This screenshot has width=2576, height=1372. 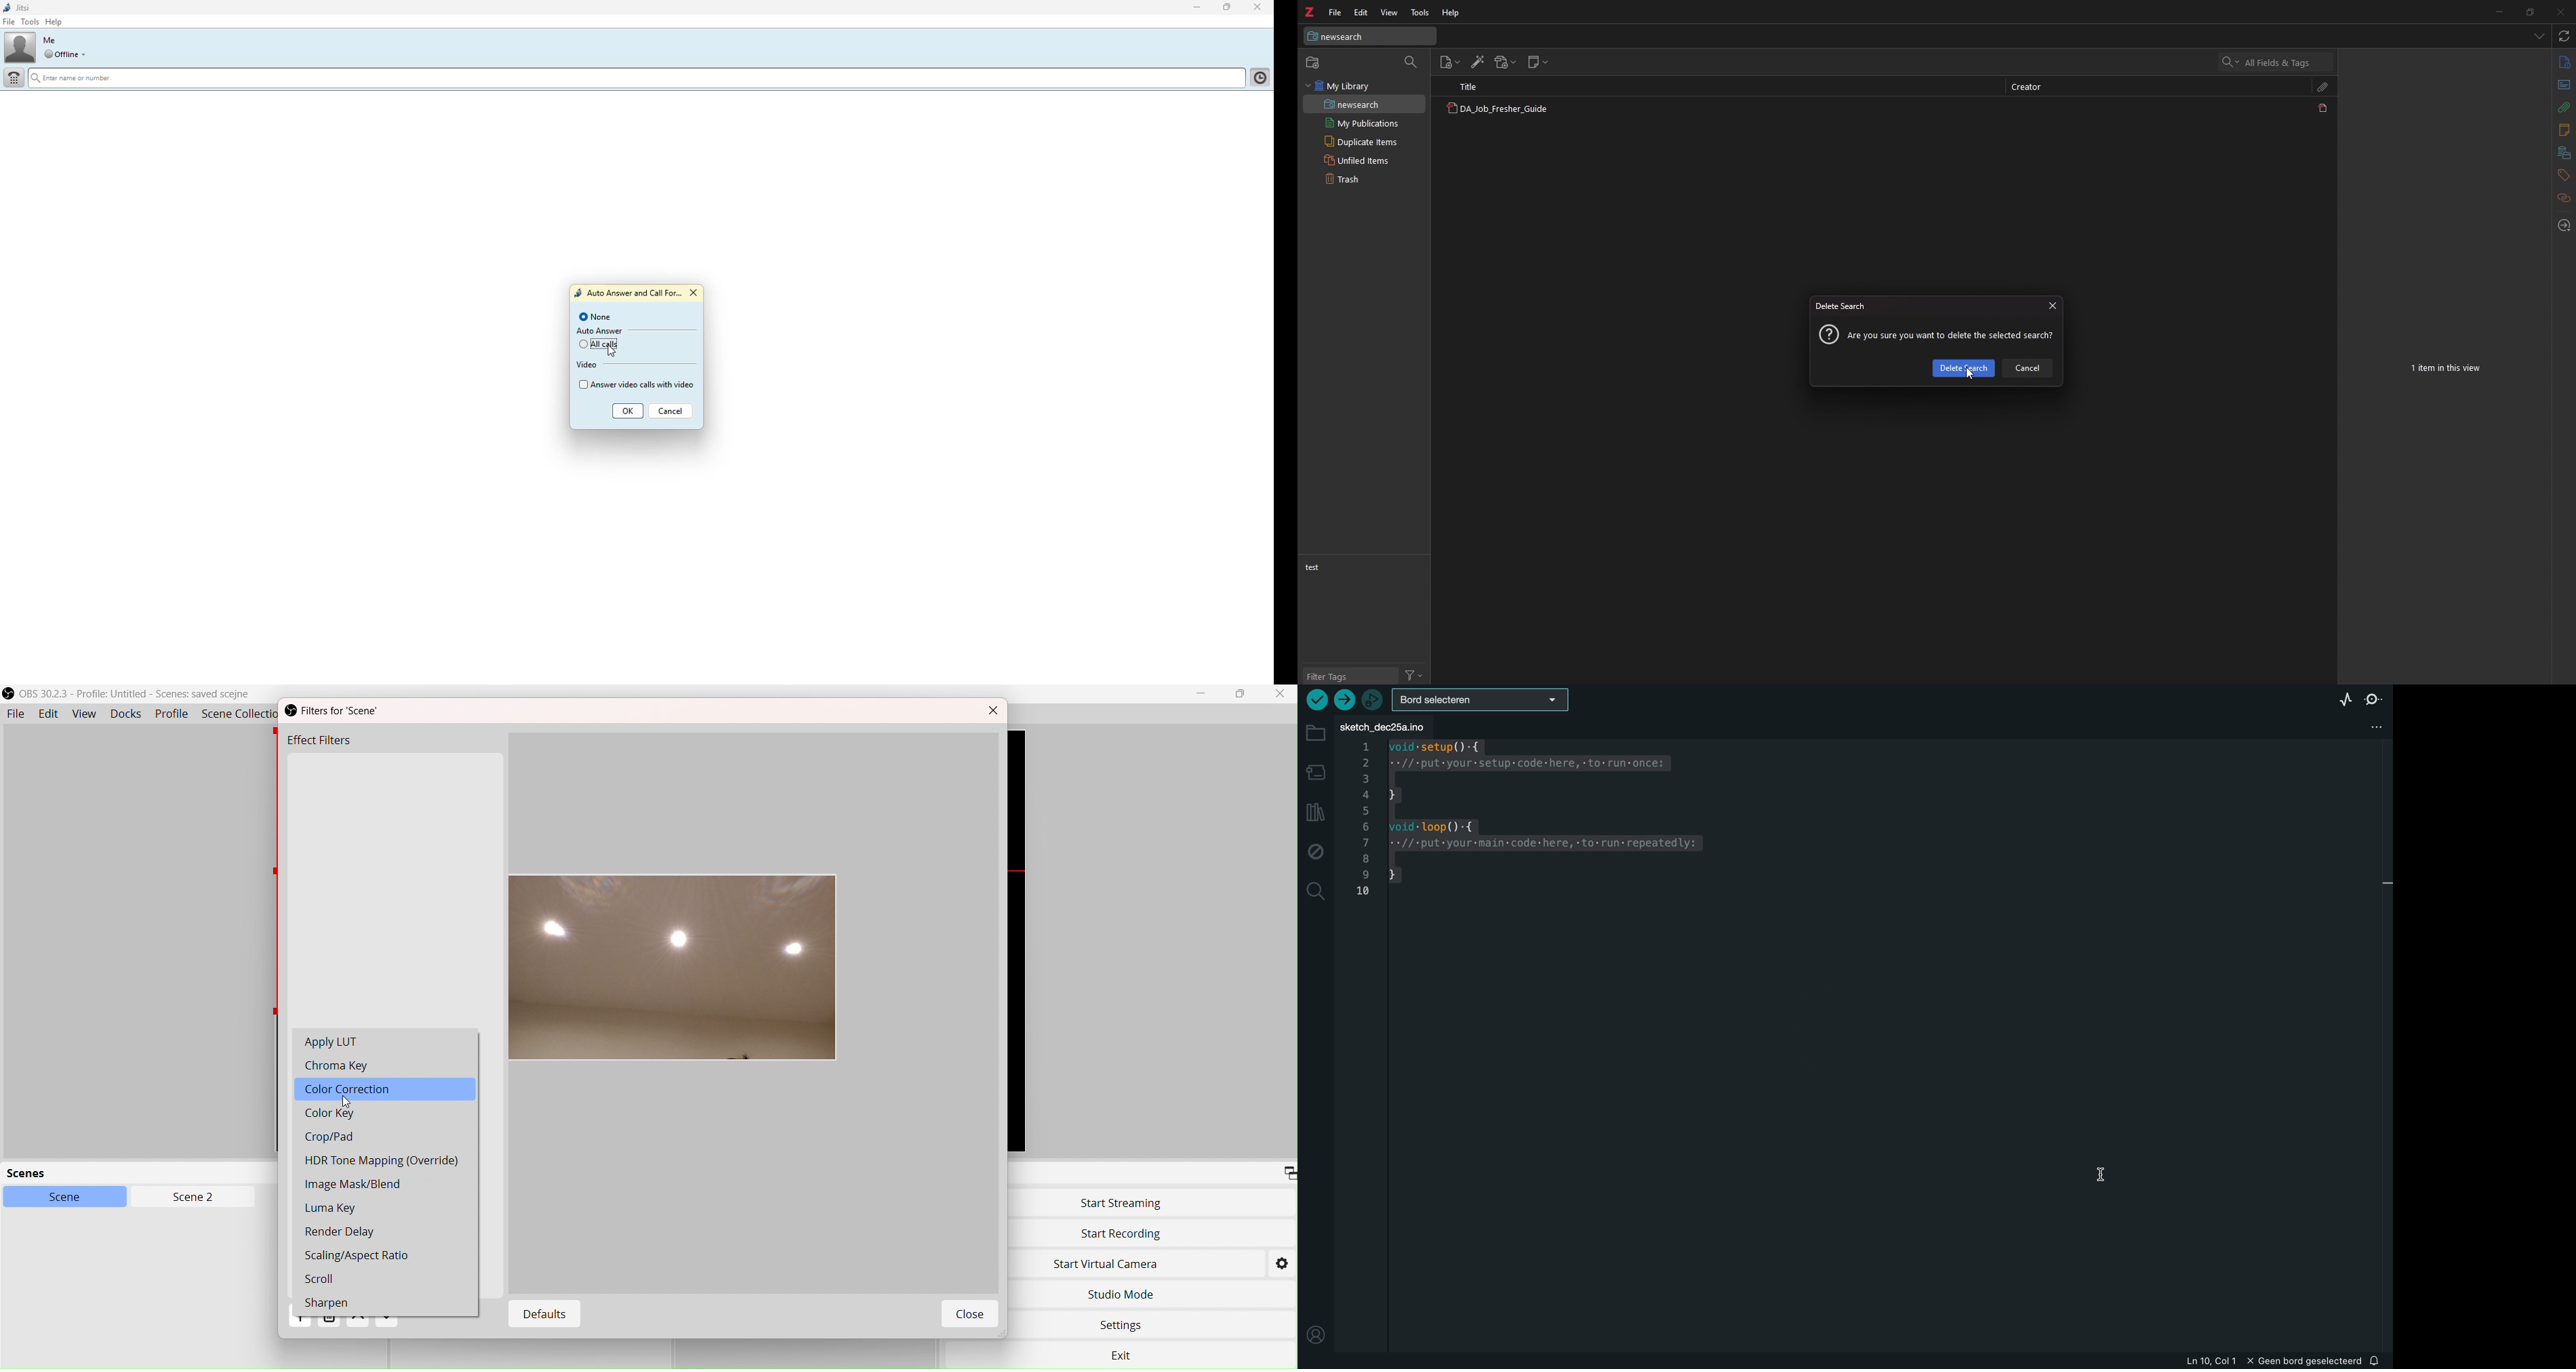 I want to click on Scaling Aspect Ratio, so click(x=359, y=1254).